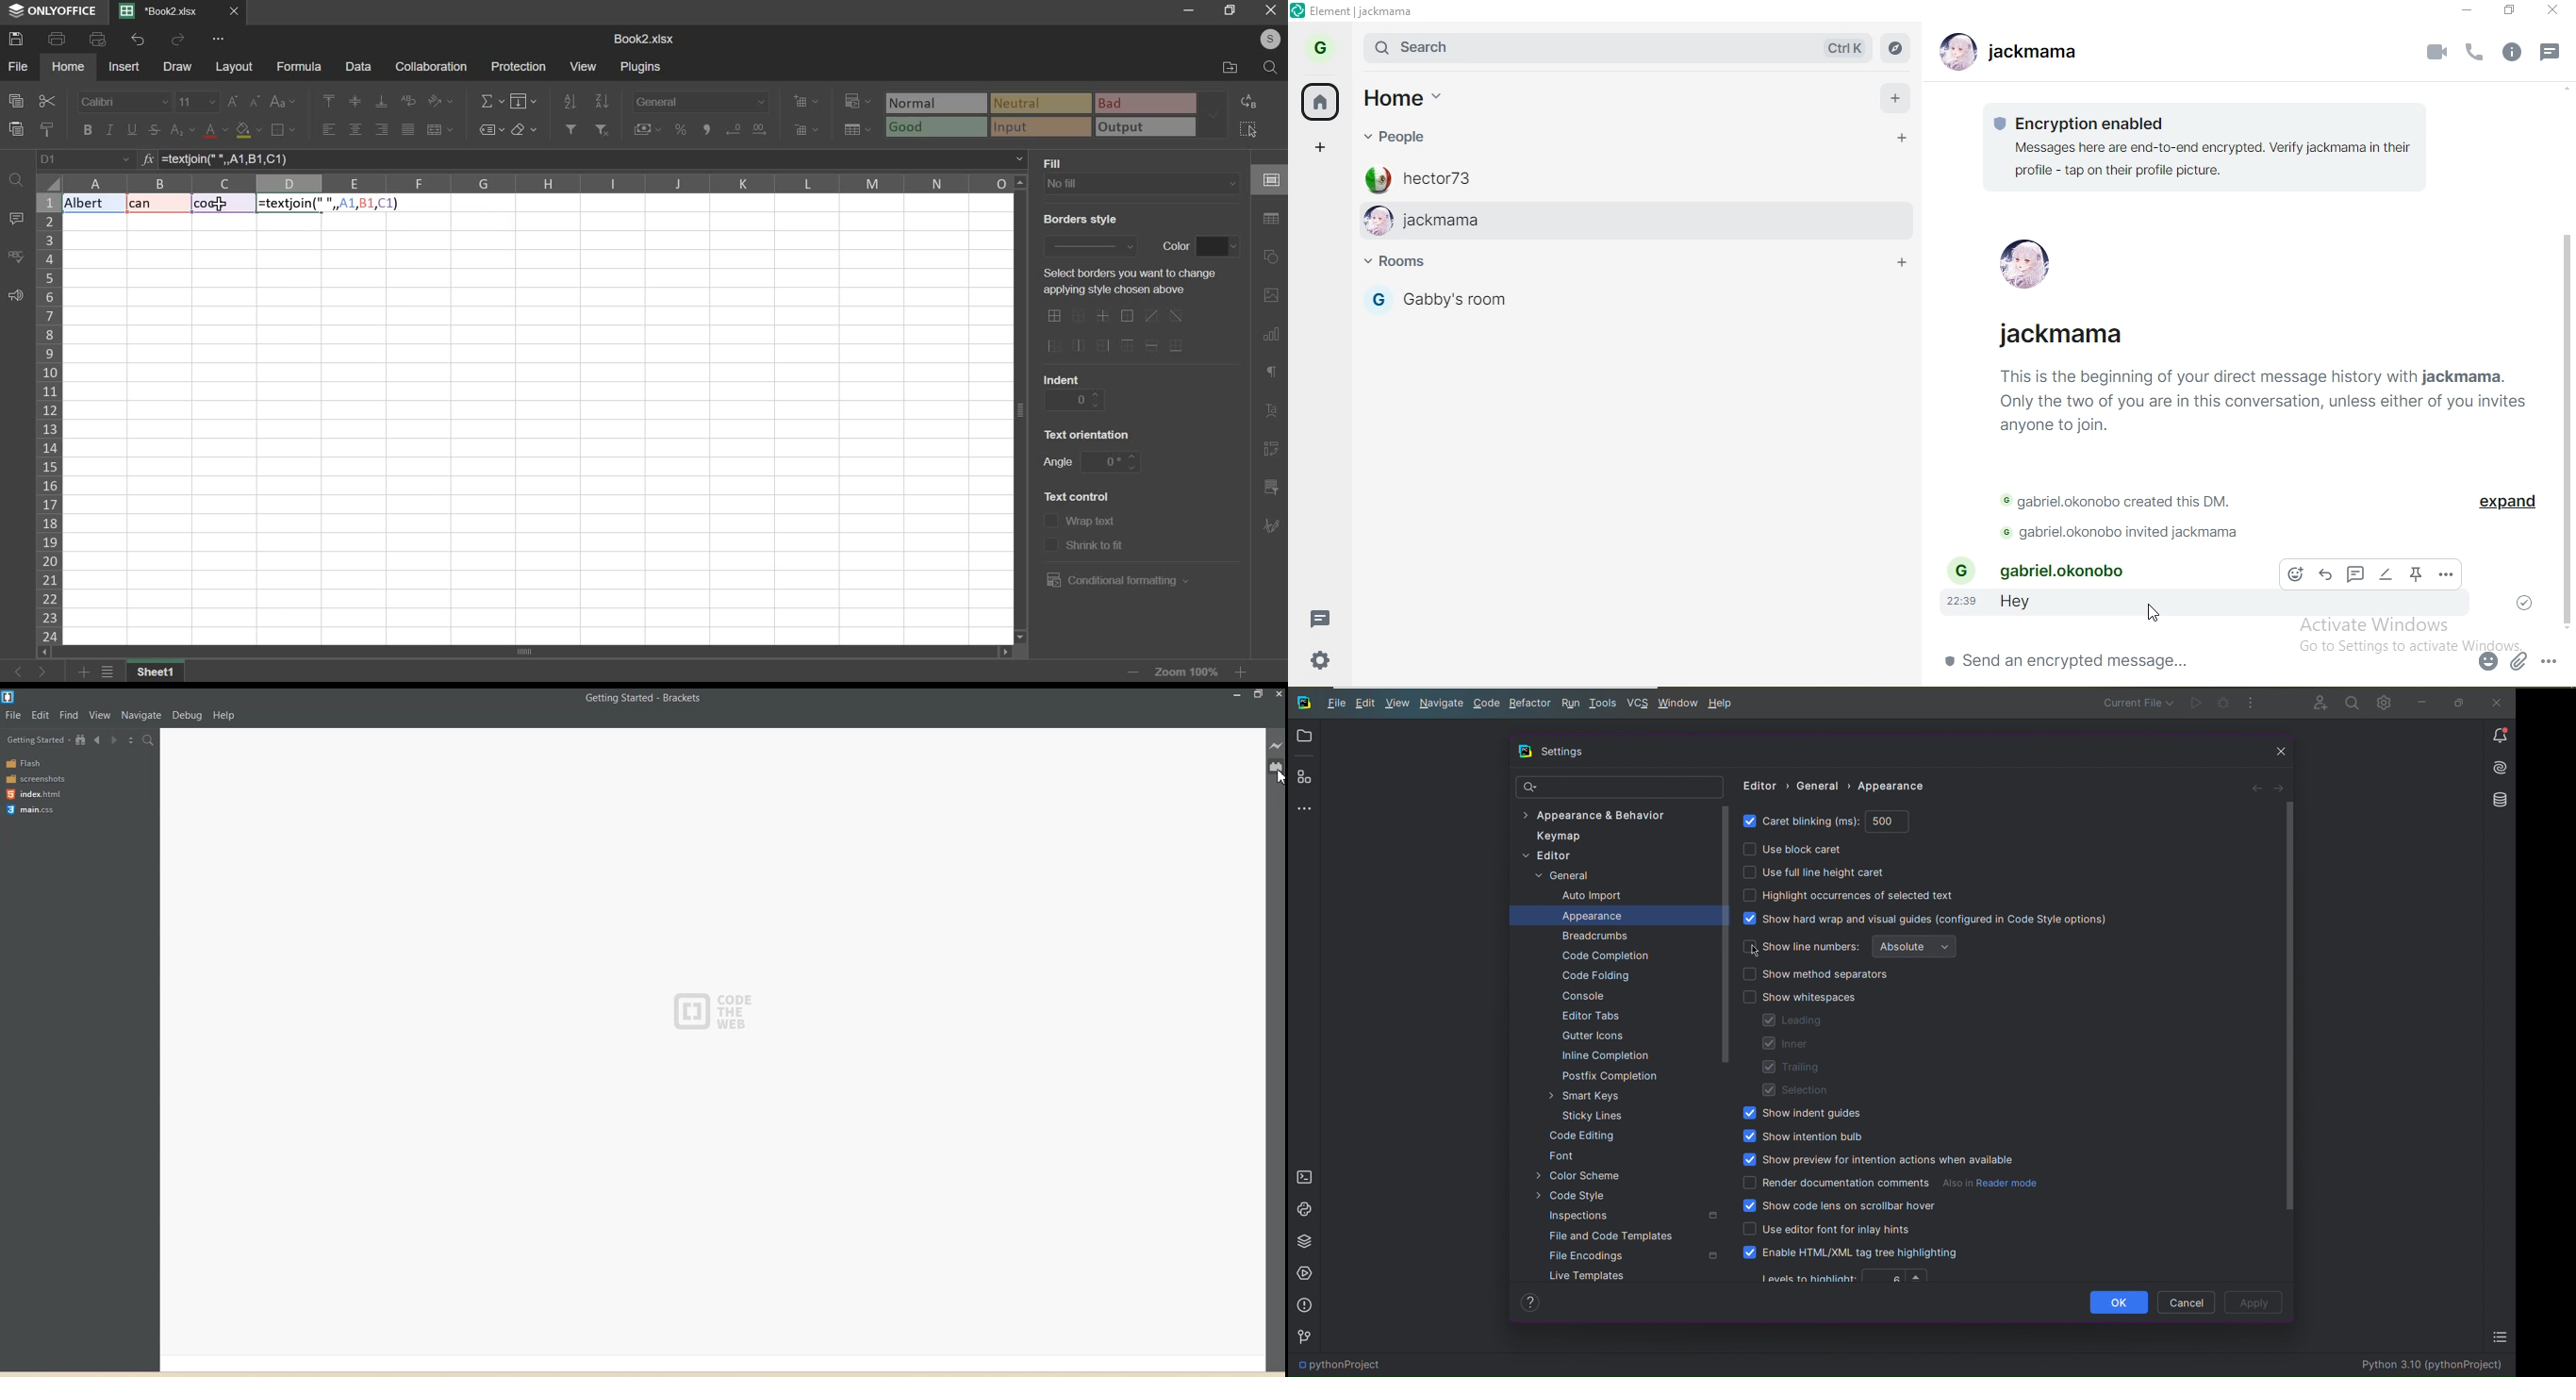 The width and height of the screenshot is (2576, 1400). Describe the element at coordinates (16, 297) in the screenshot. I see `feedback` at that location.